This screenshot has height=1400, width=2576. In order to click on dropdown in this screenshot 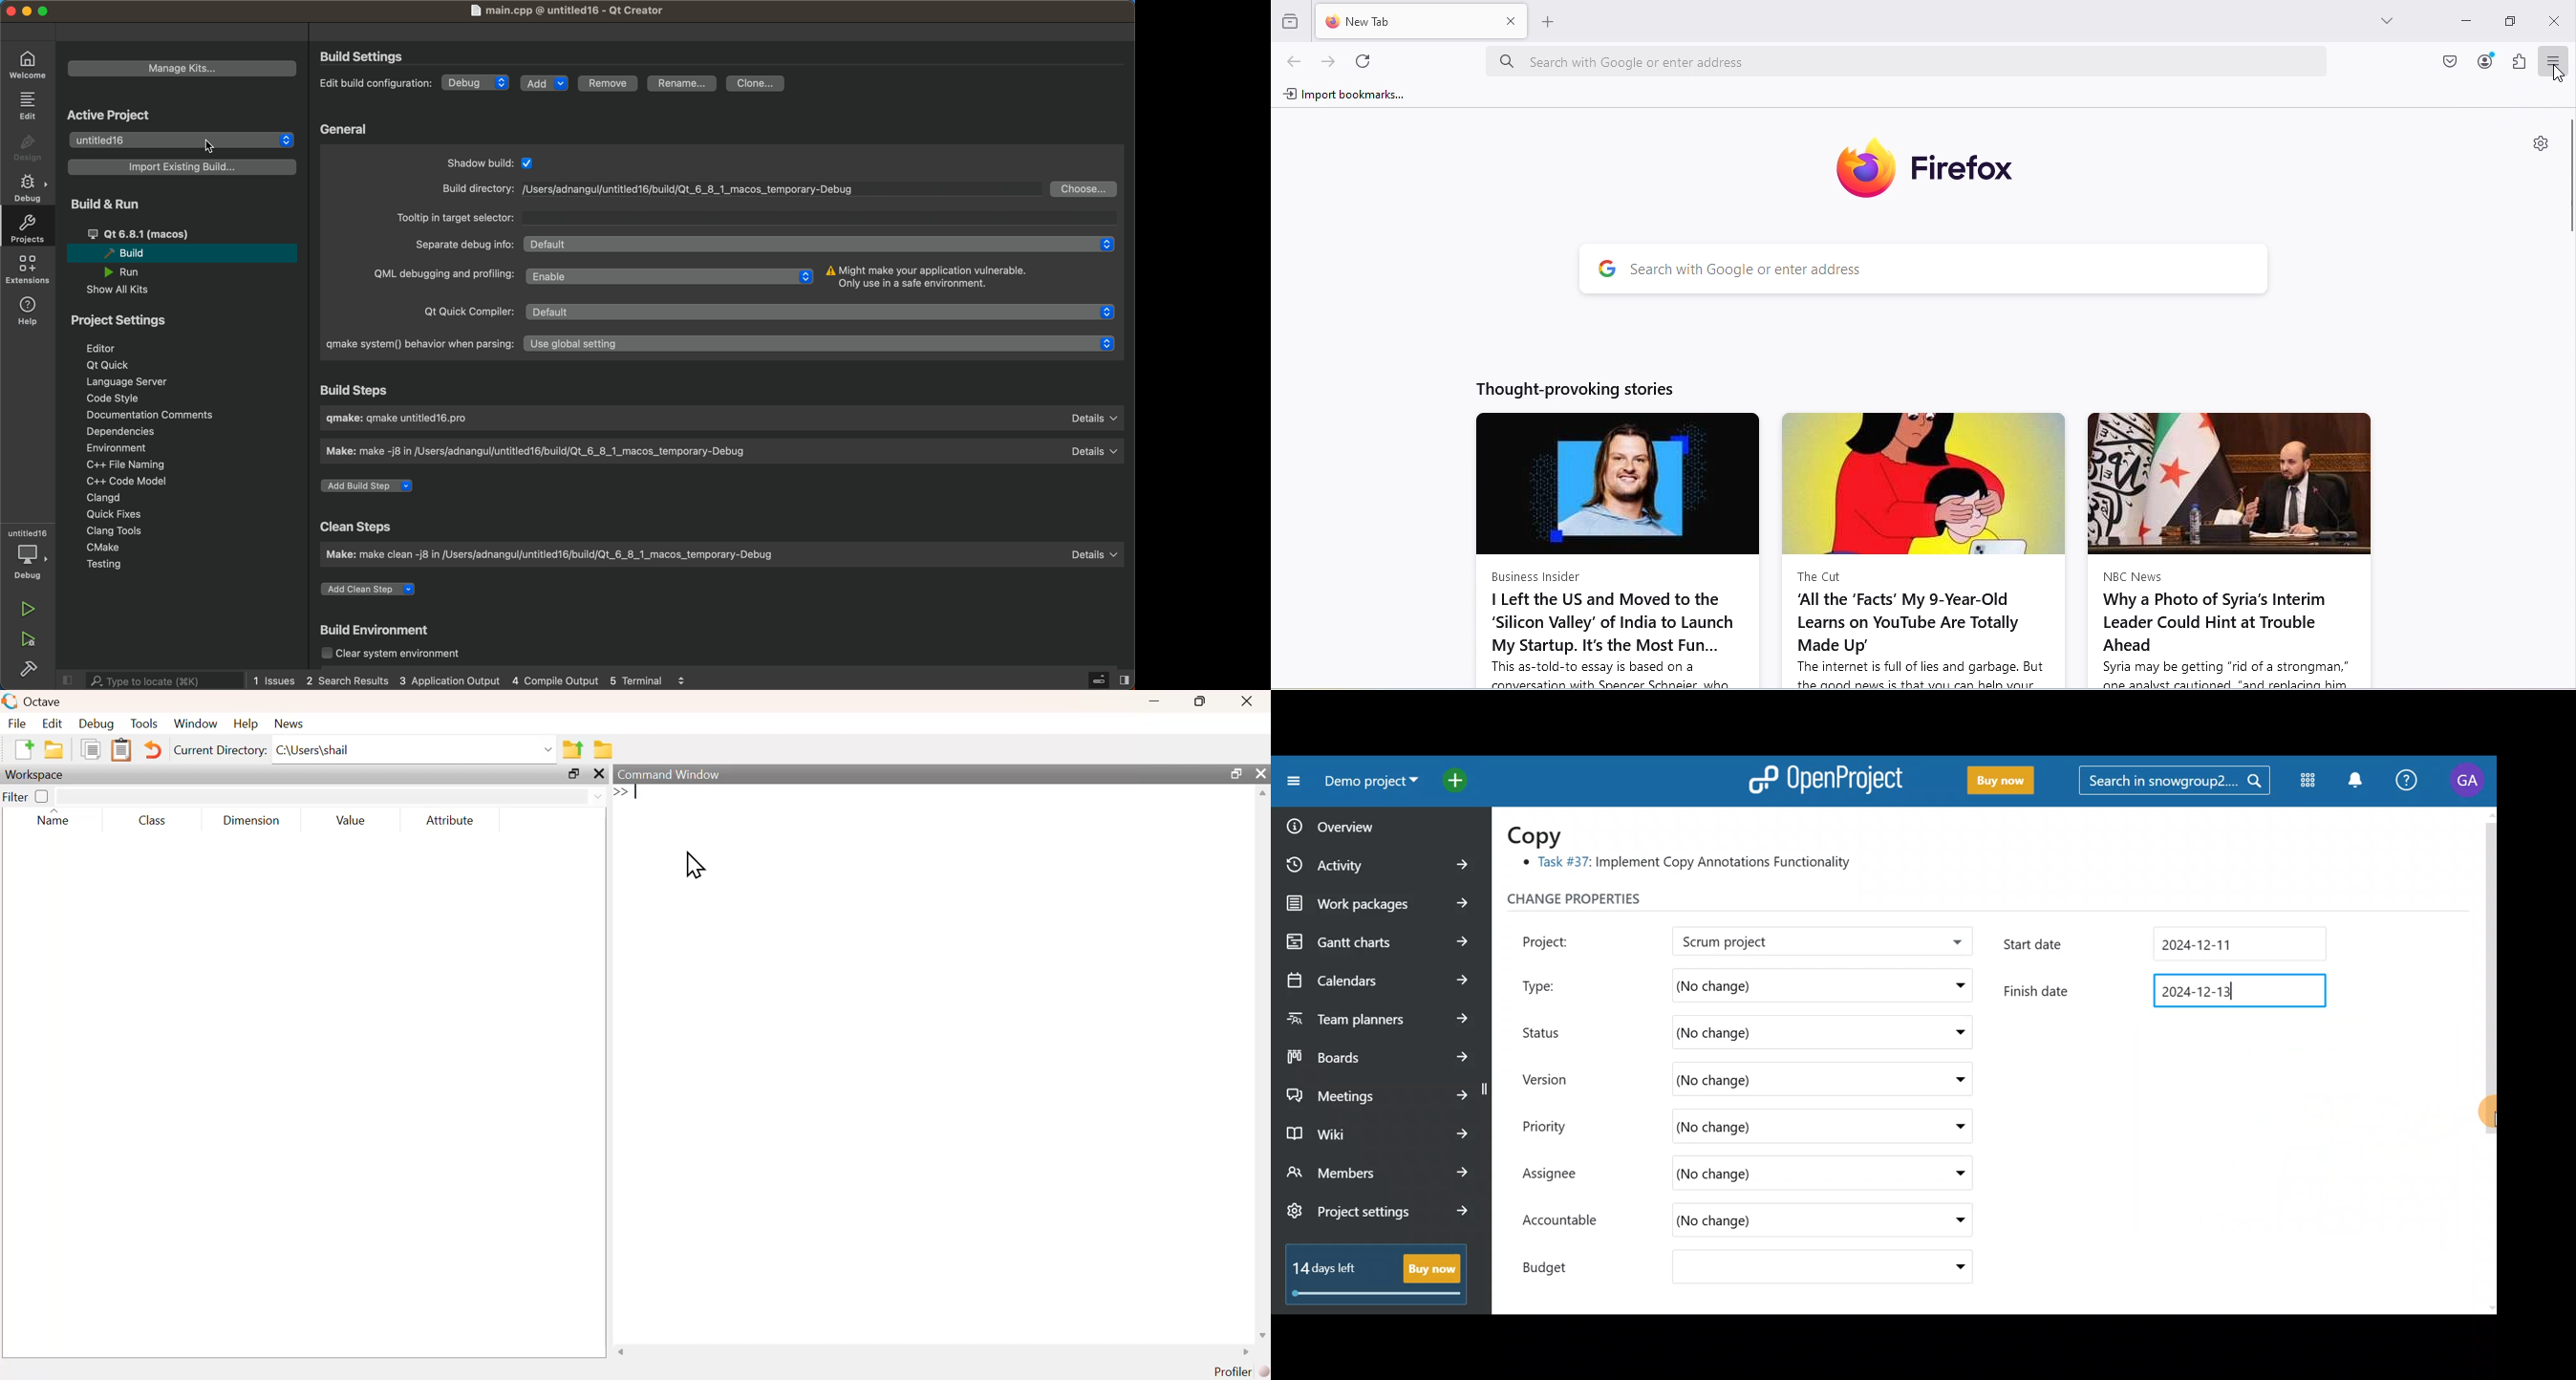, I will do `click(546, 749)`.